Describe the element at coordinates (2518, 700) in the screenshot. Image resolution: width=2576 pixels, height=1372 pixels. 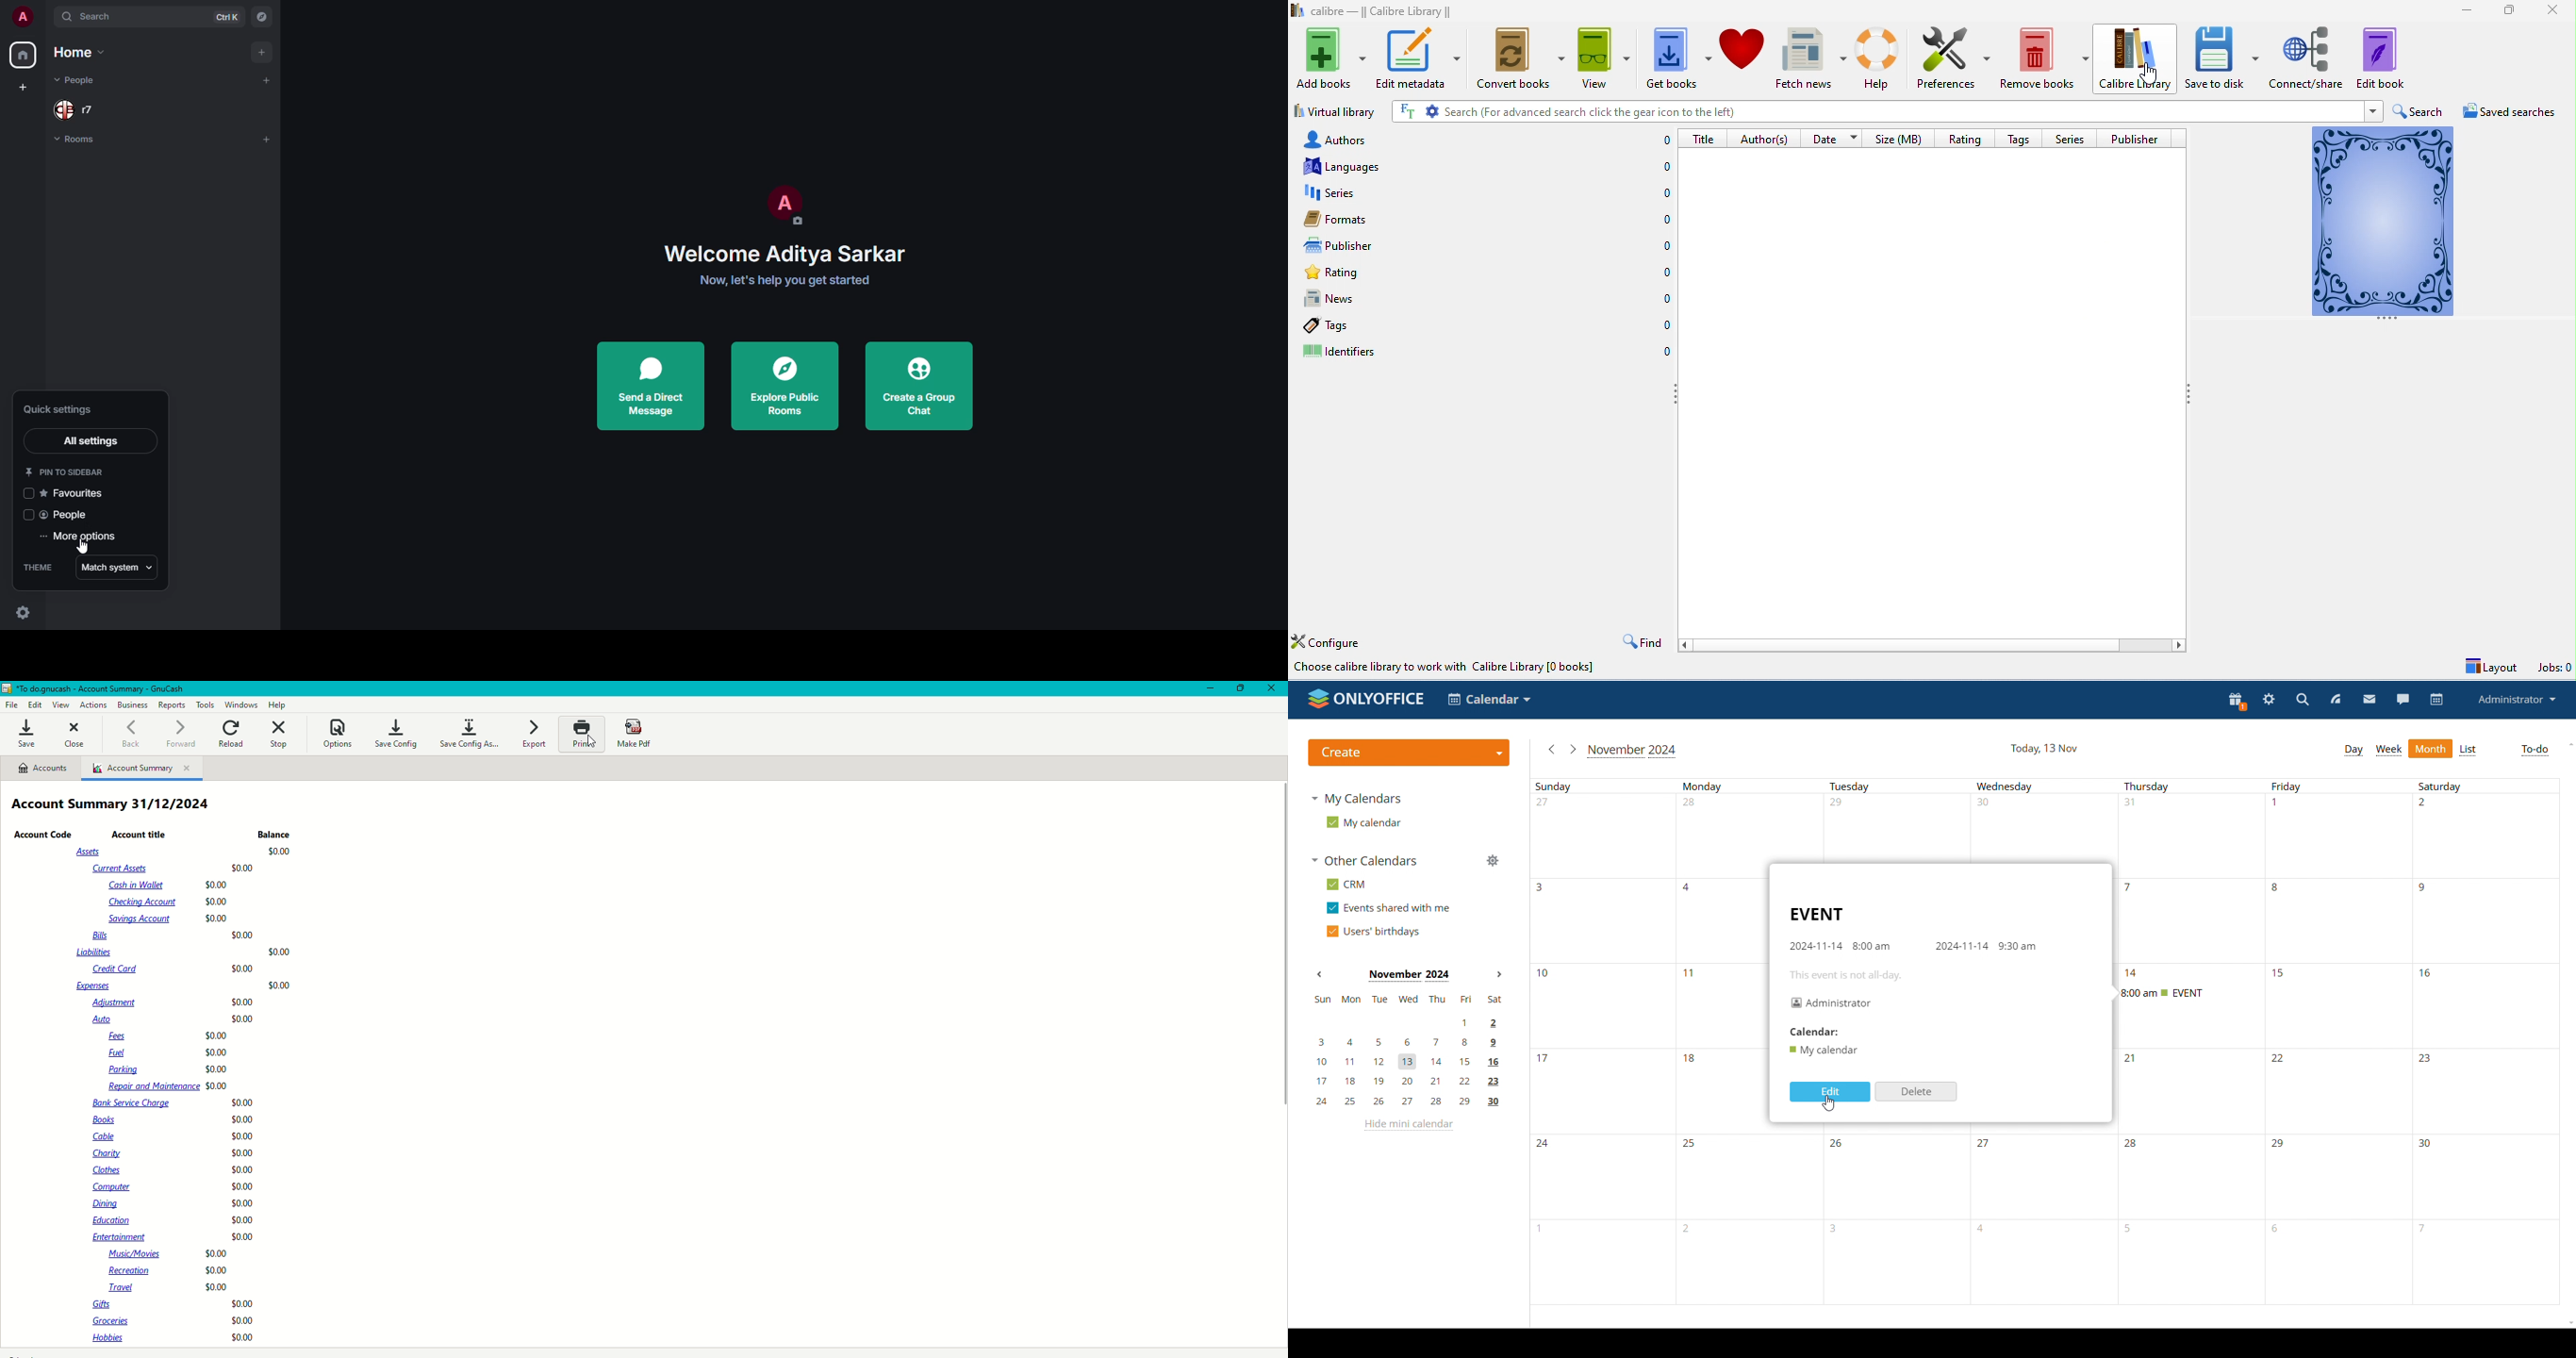
I see `administrator` at that location.